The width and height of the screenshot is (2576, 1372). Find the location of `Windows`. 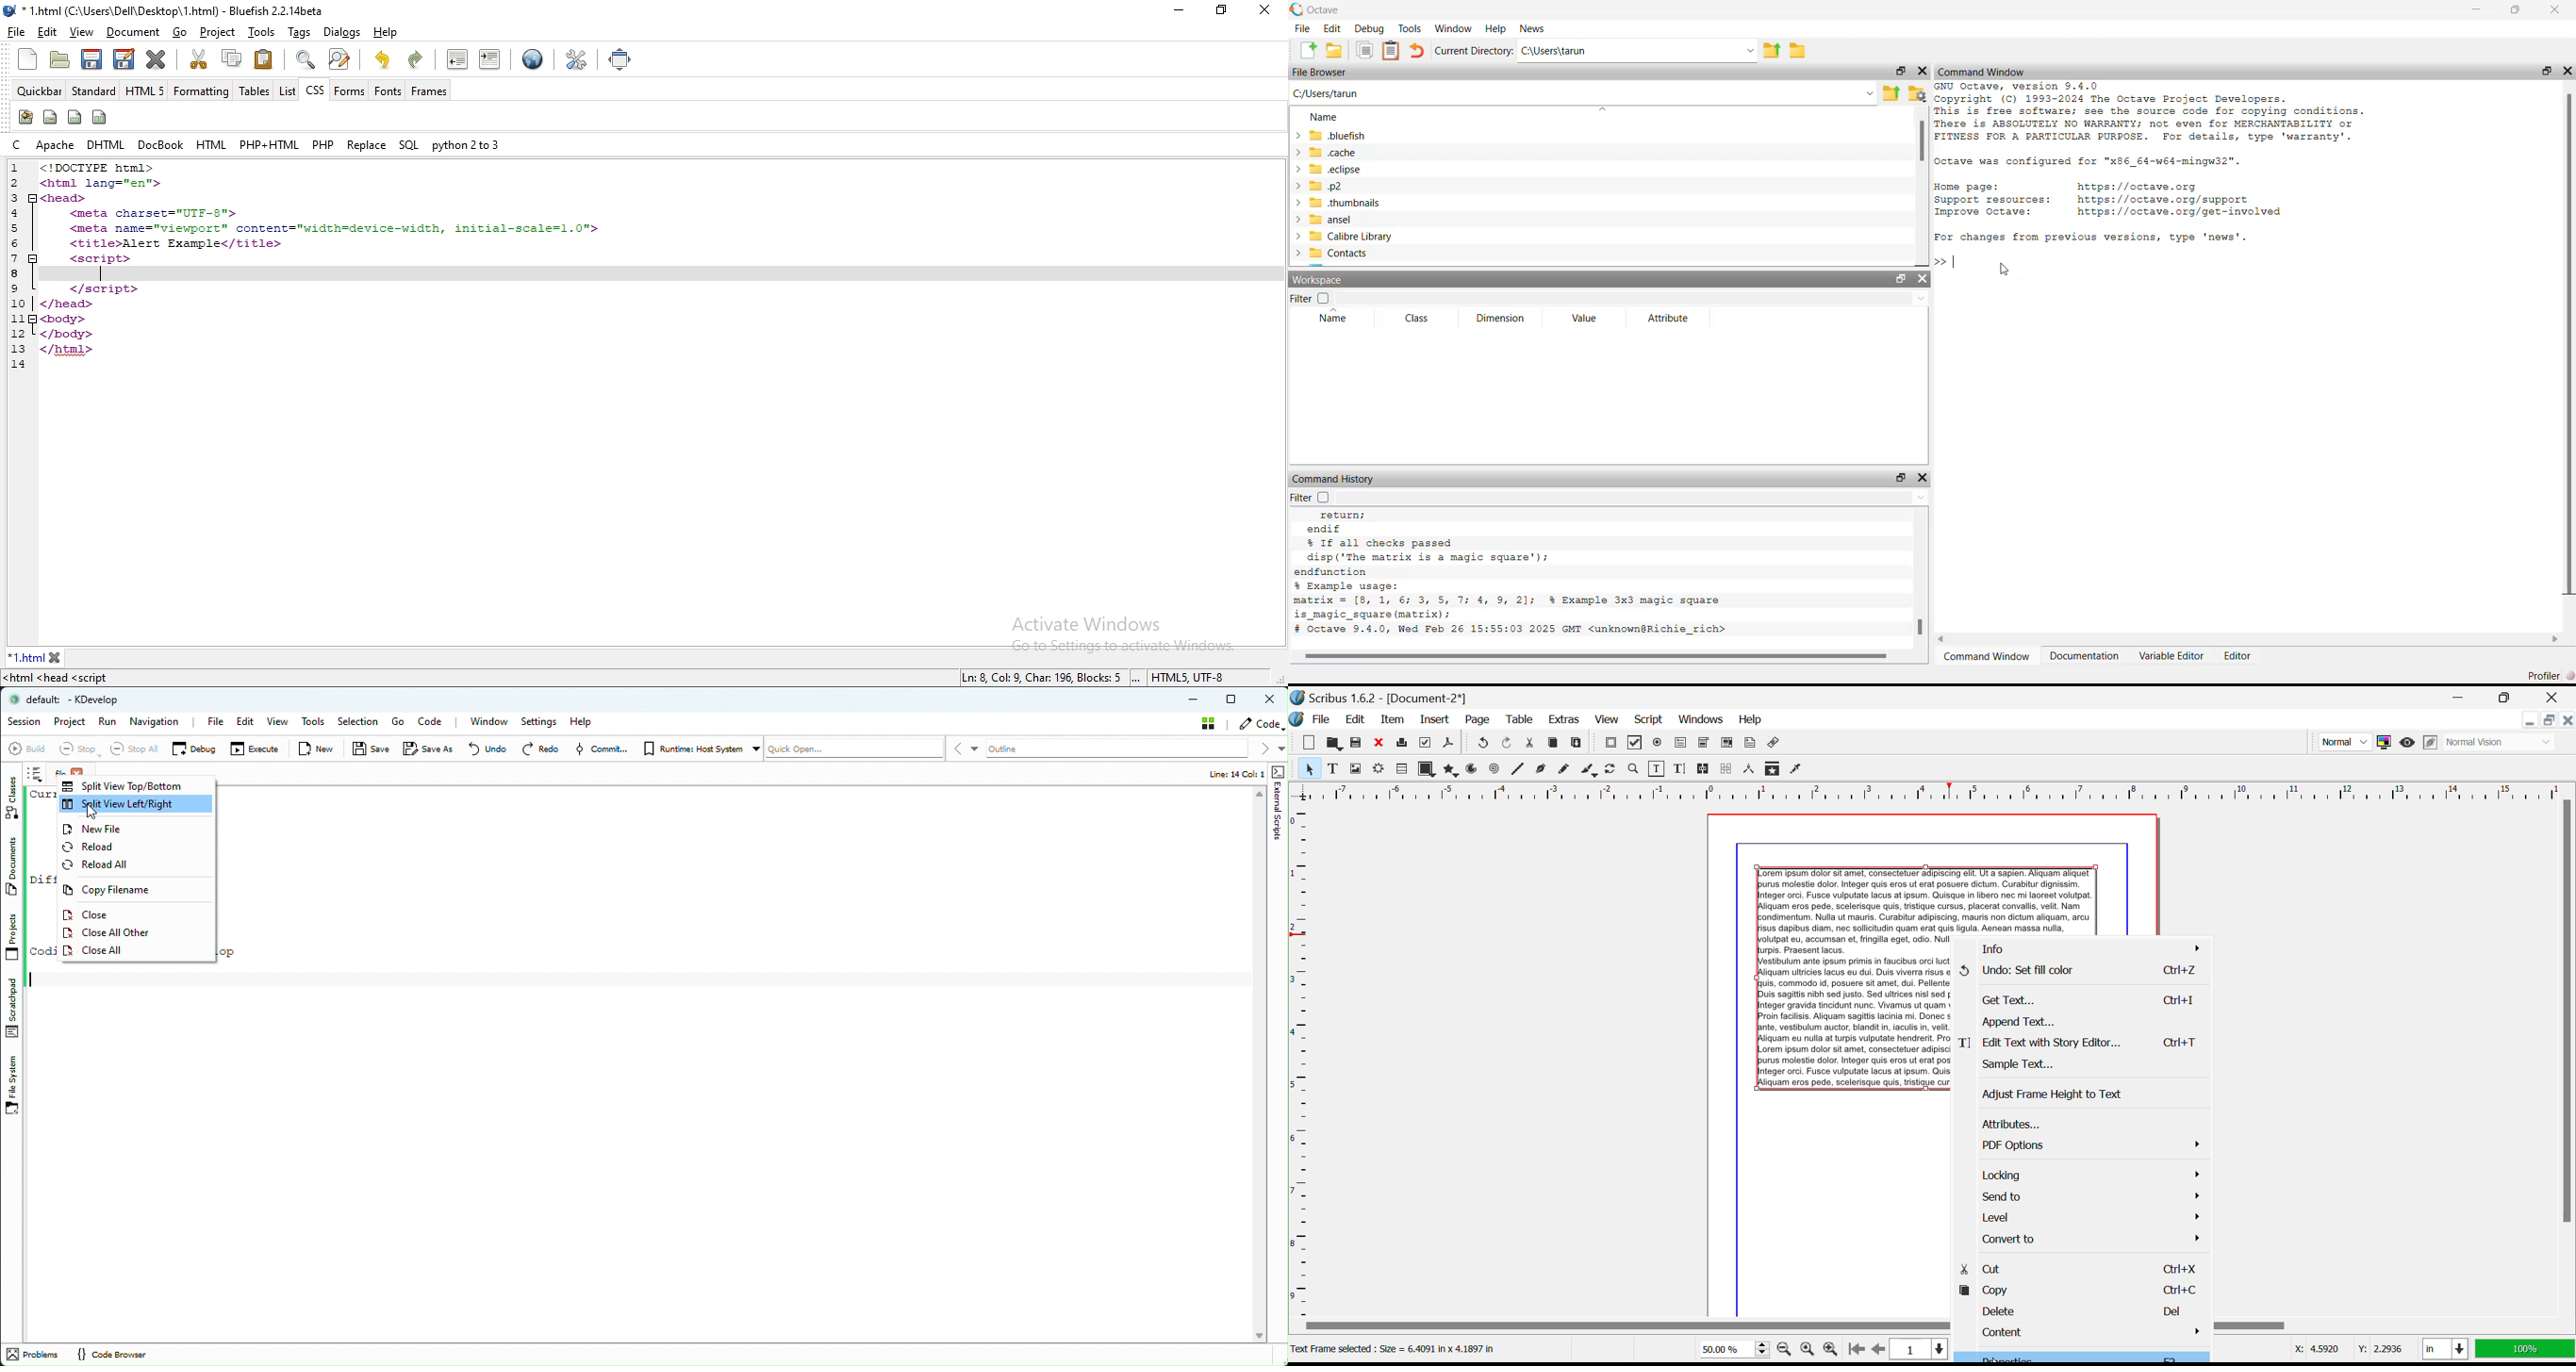

Windows is located at coordinates (1701, 719).